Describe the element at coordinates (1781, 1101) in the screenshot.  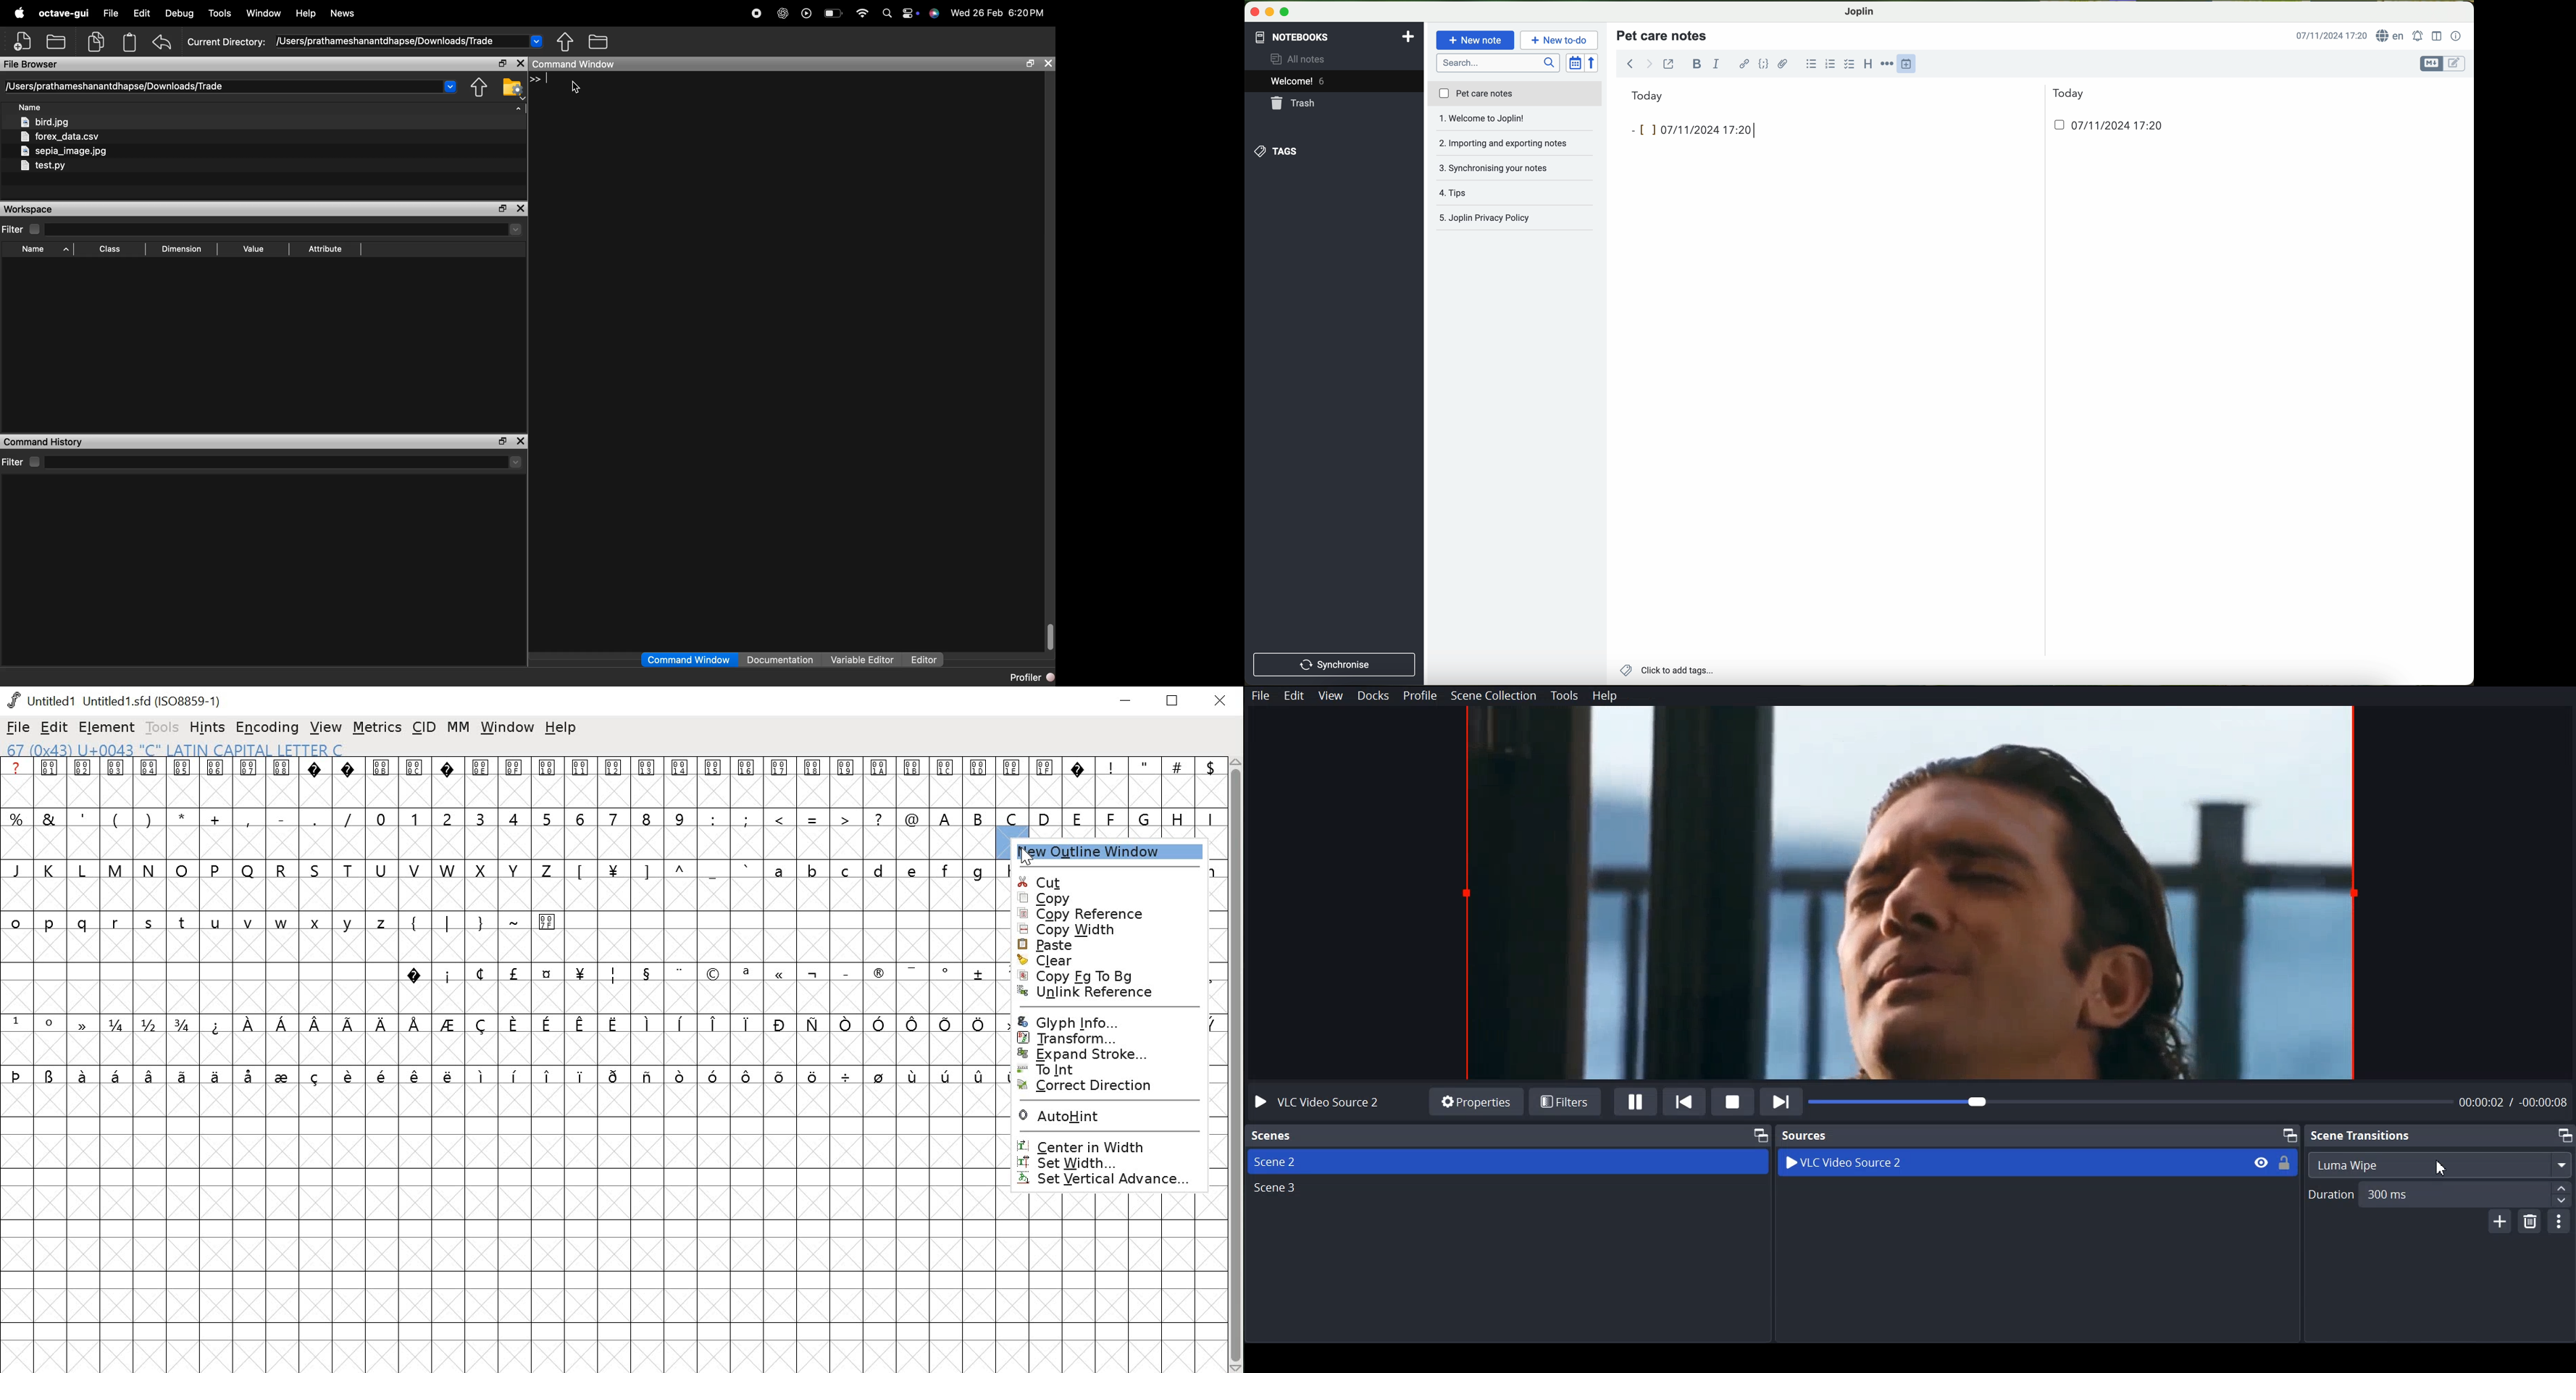
I see `Next in Playlist` at that location.